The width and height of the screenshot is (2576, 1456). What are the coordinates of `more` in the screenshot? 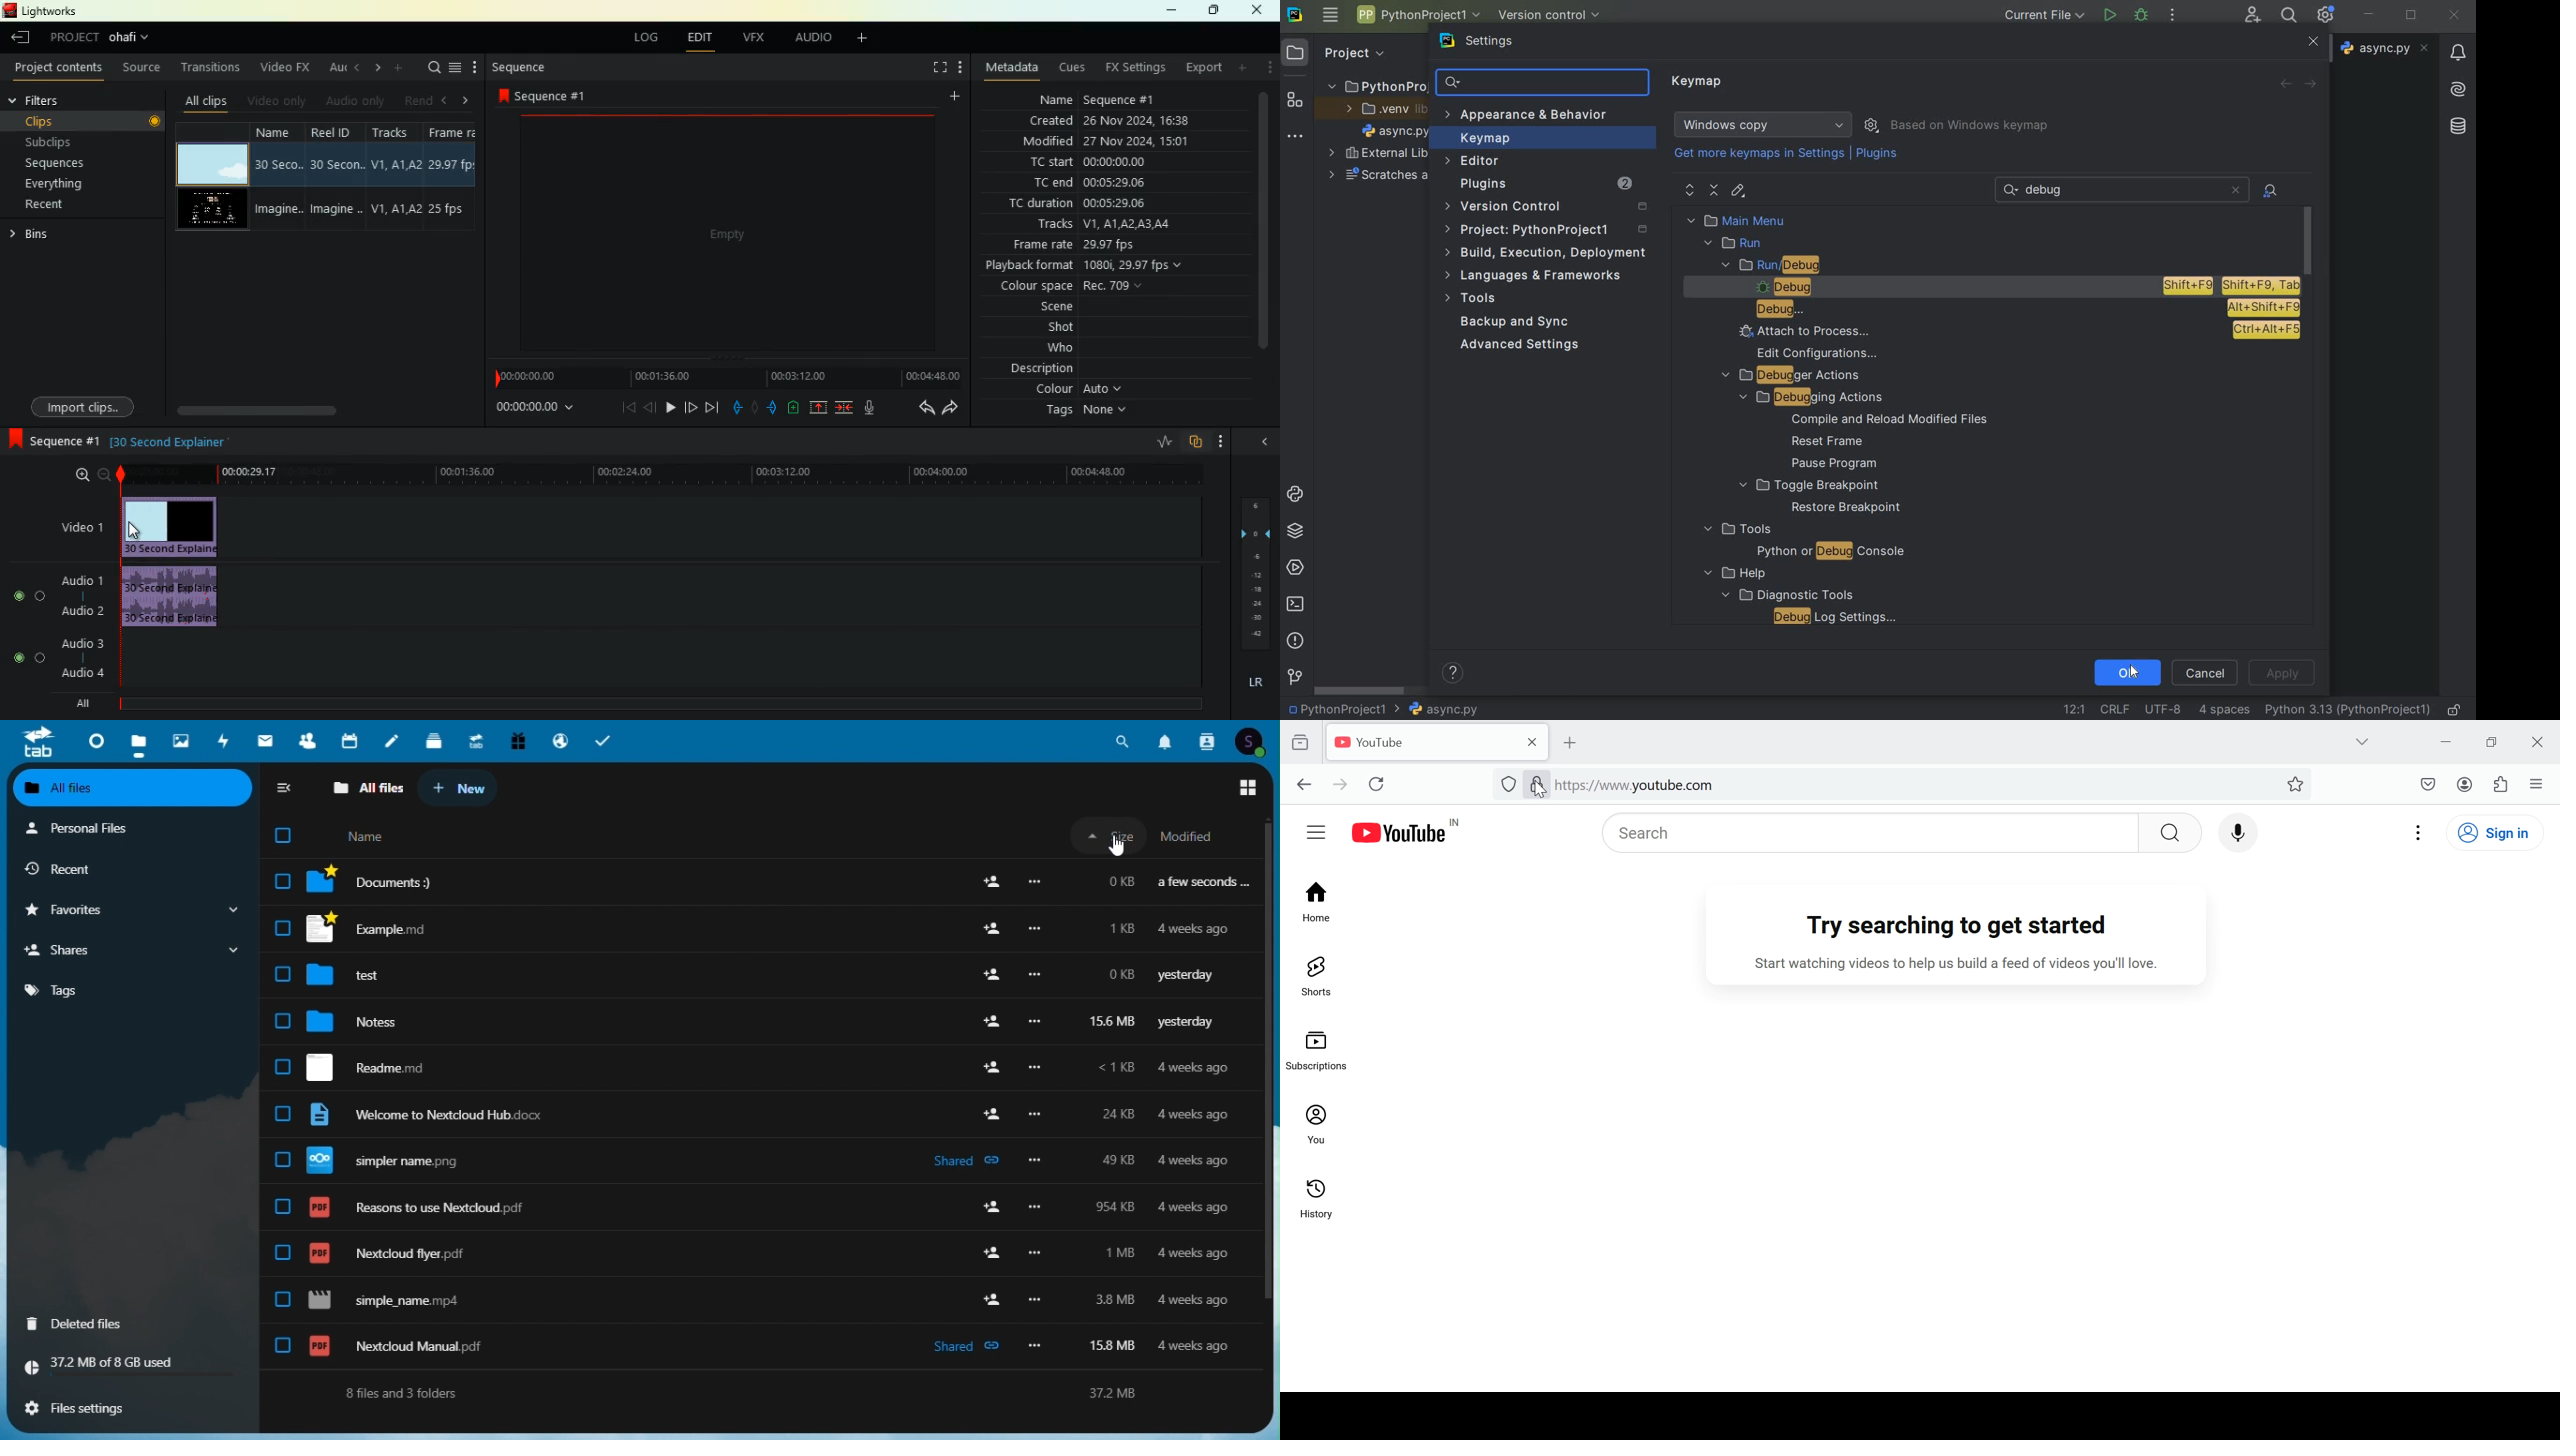 It's located at (403, 69).